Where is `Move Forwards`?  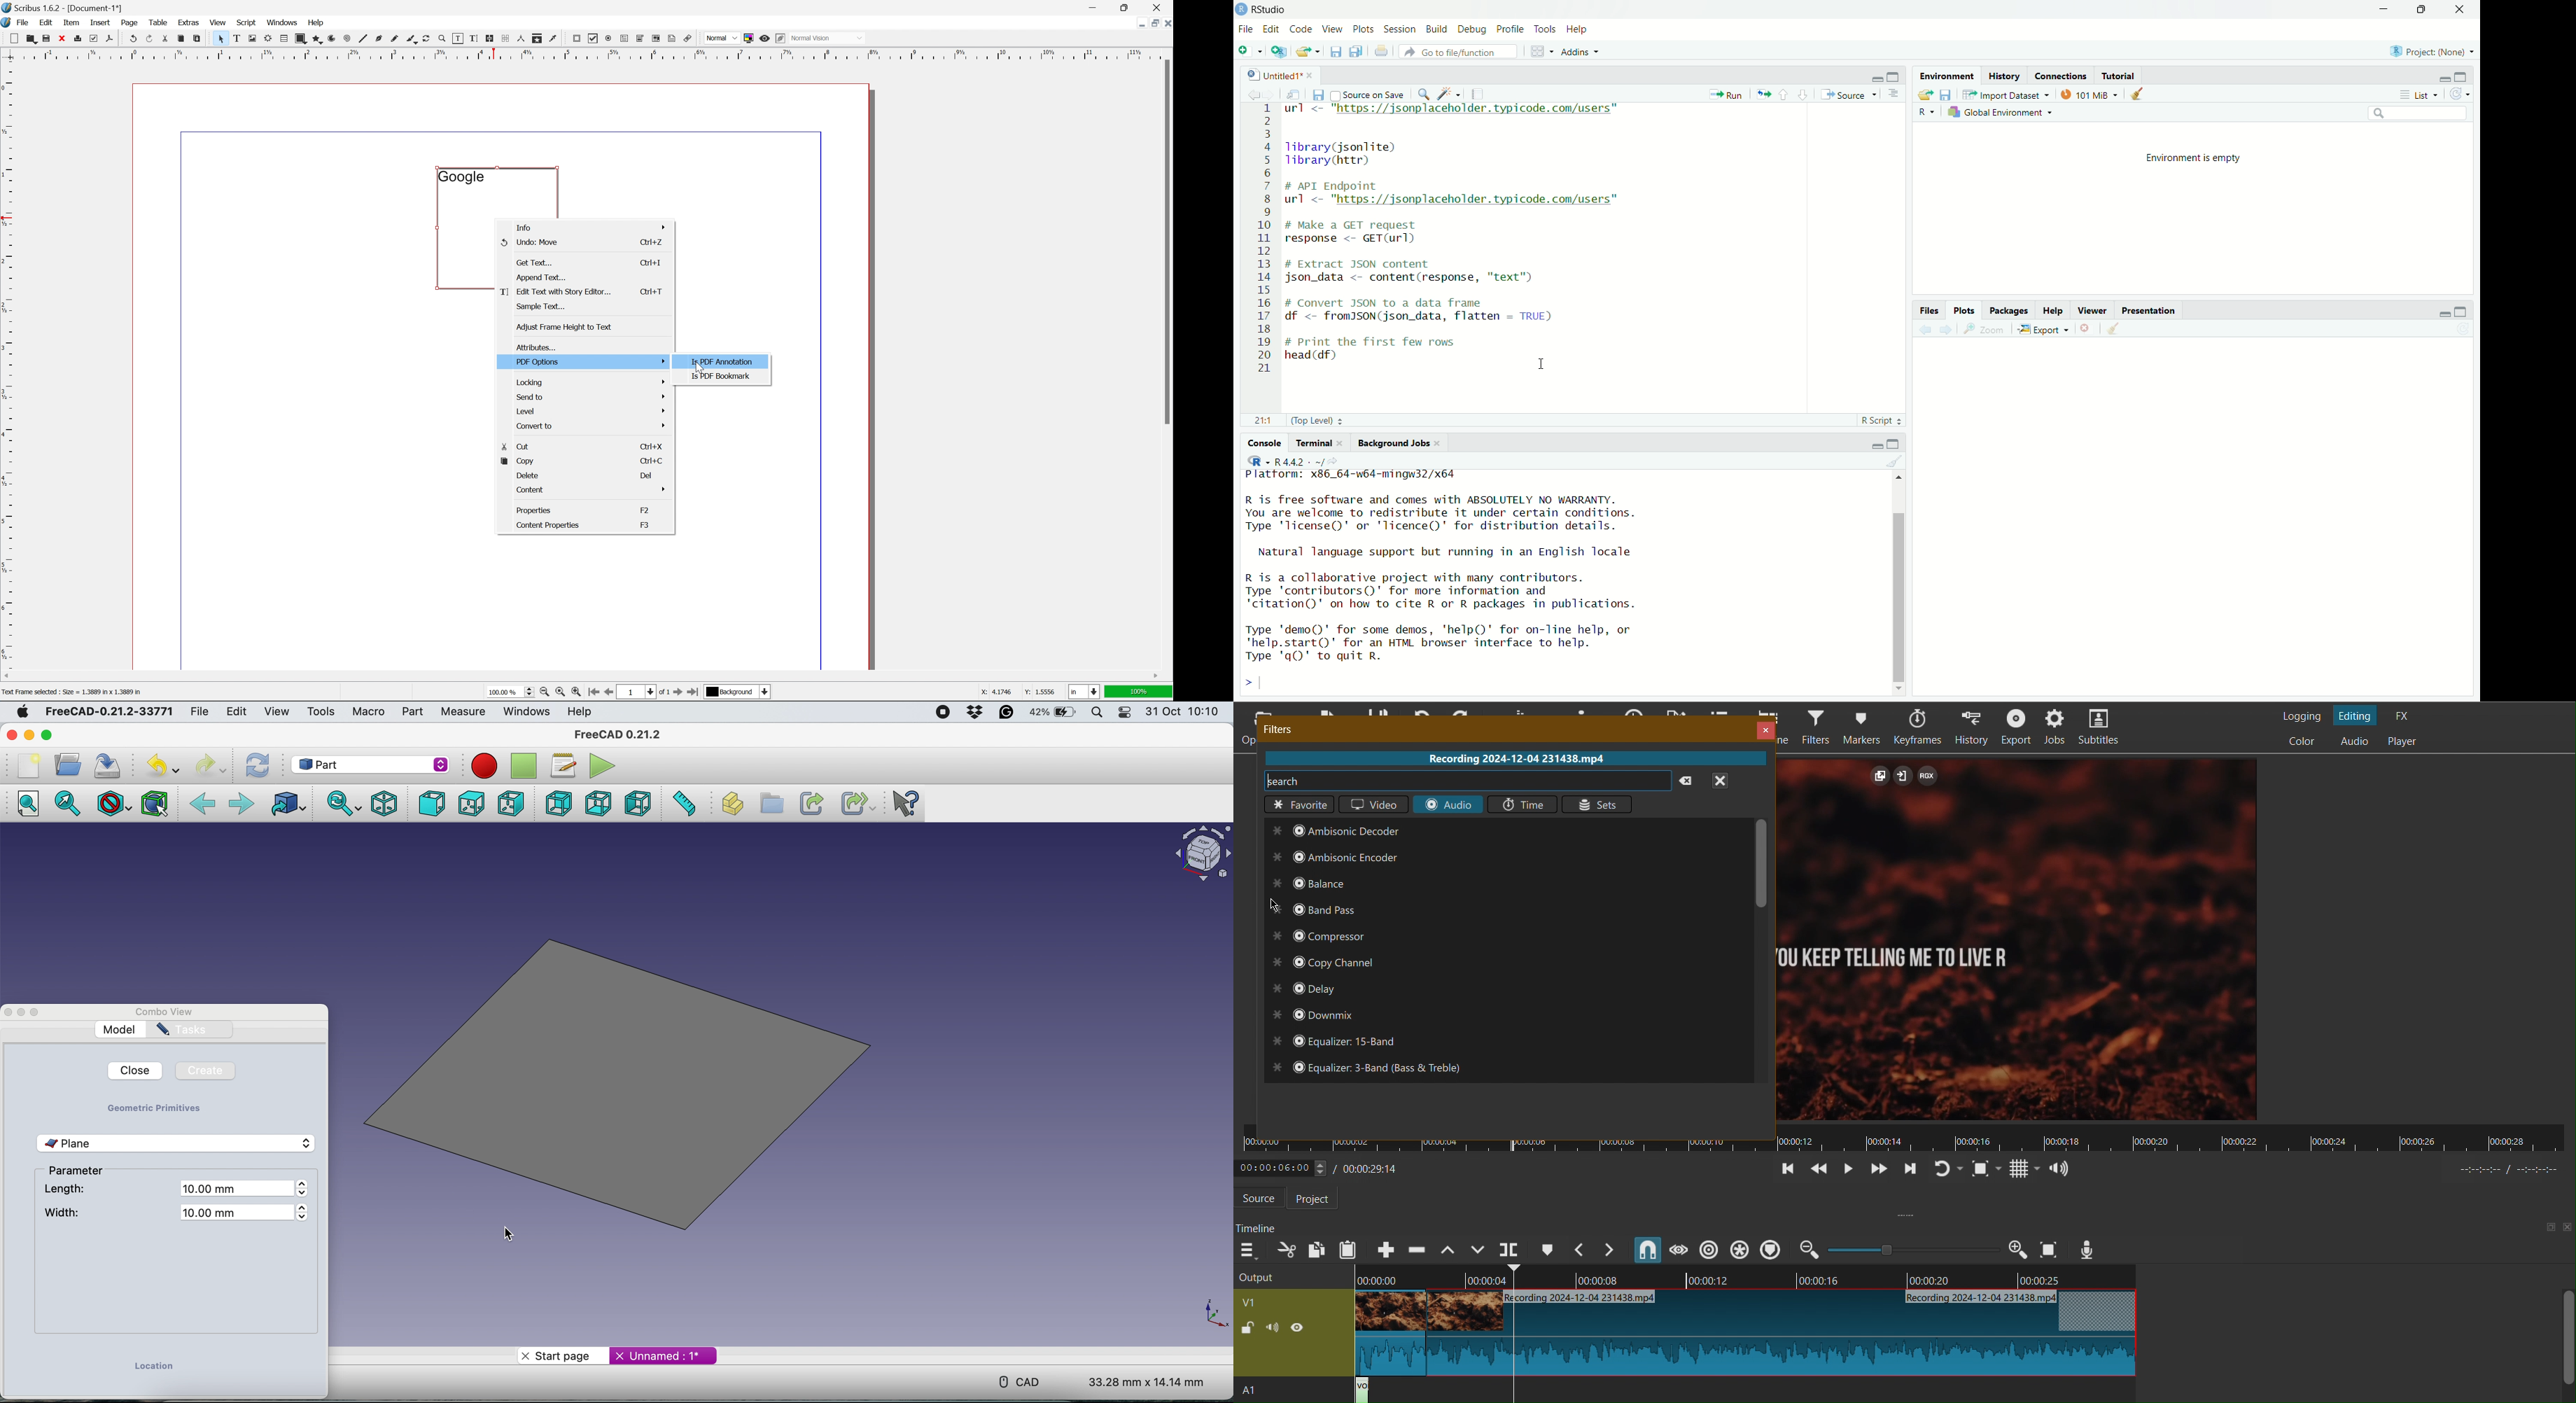 Move Forwards is located at coordinates (1877, 1171).